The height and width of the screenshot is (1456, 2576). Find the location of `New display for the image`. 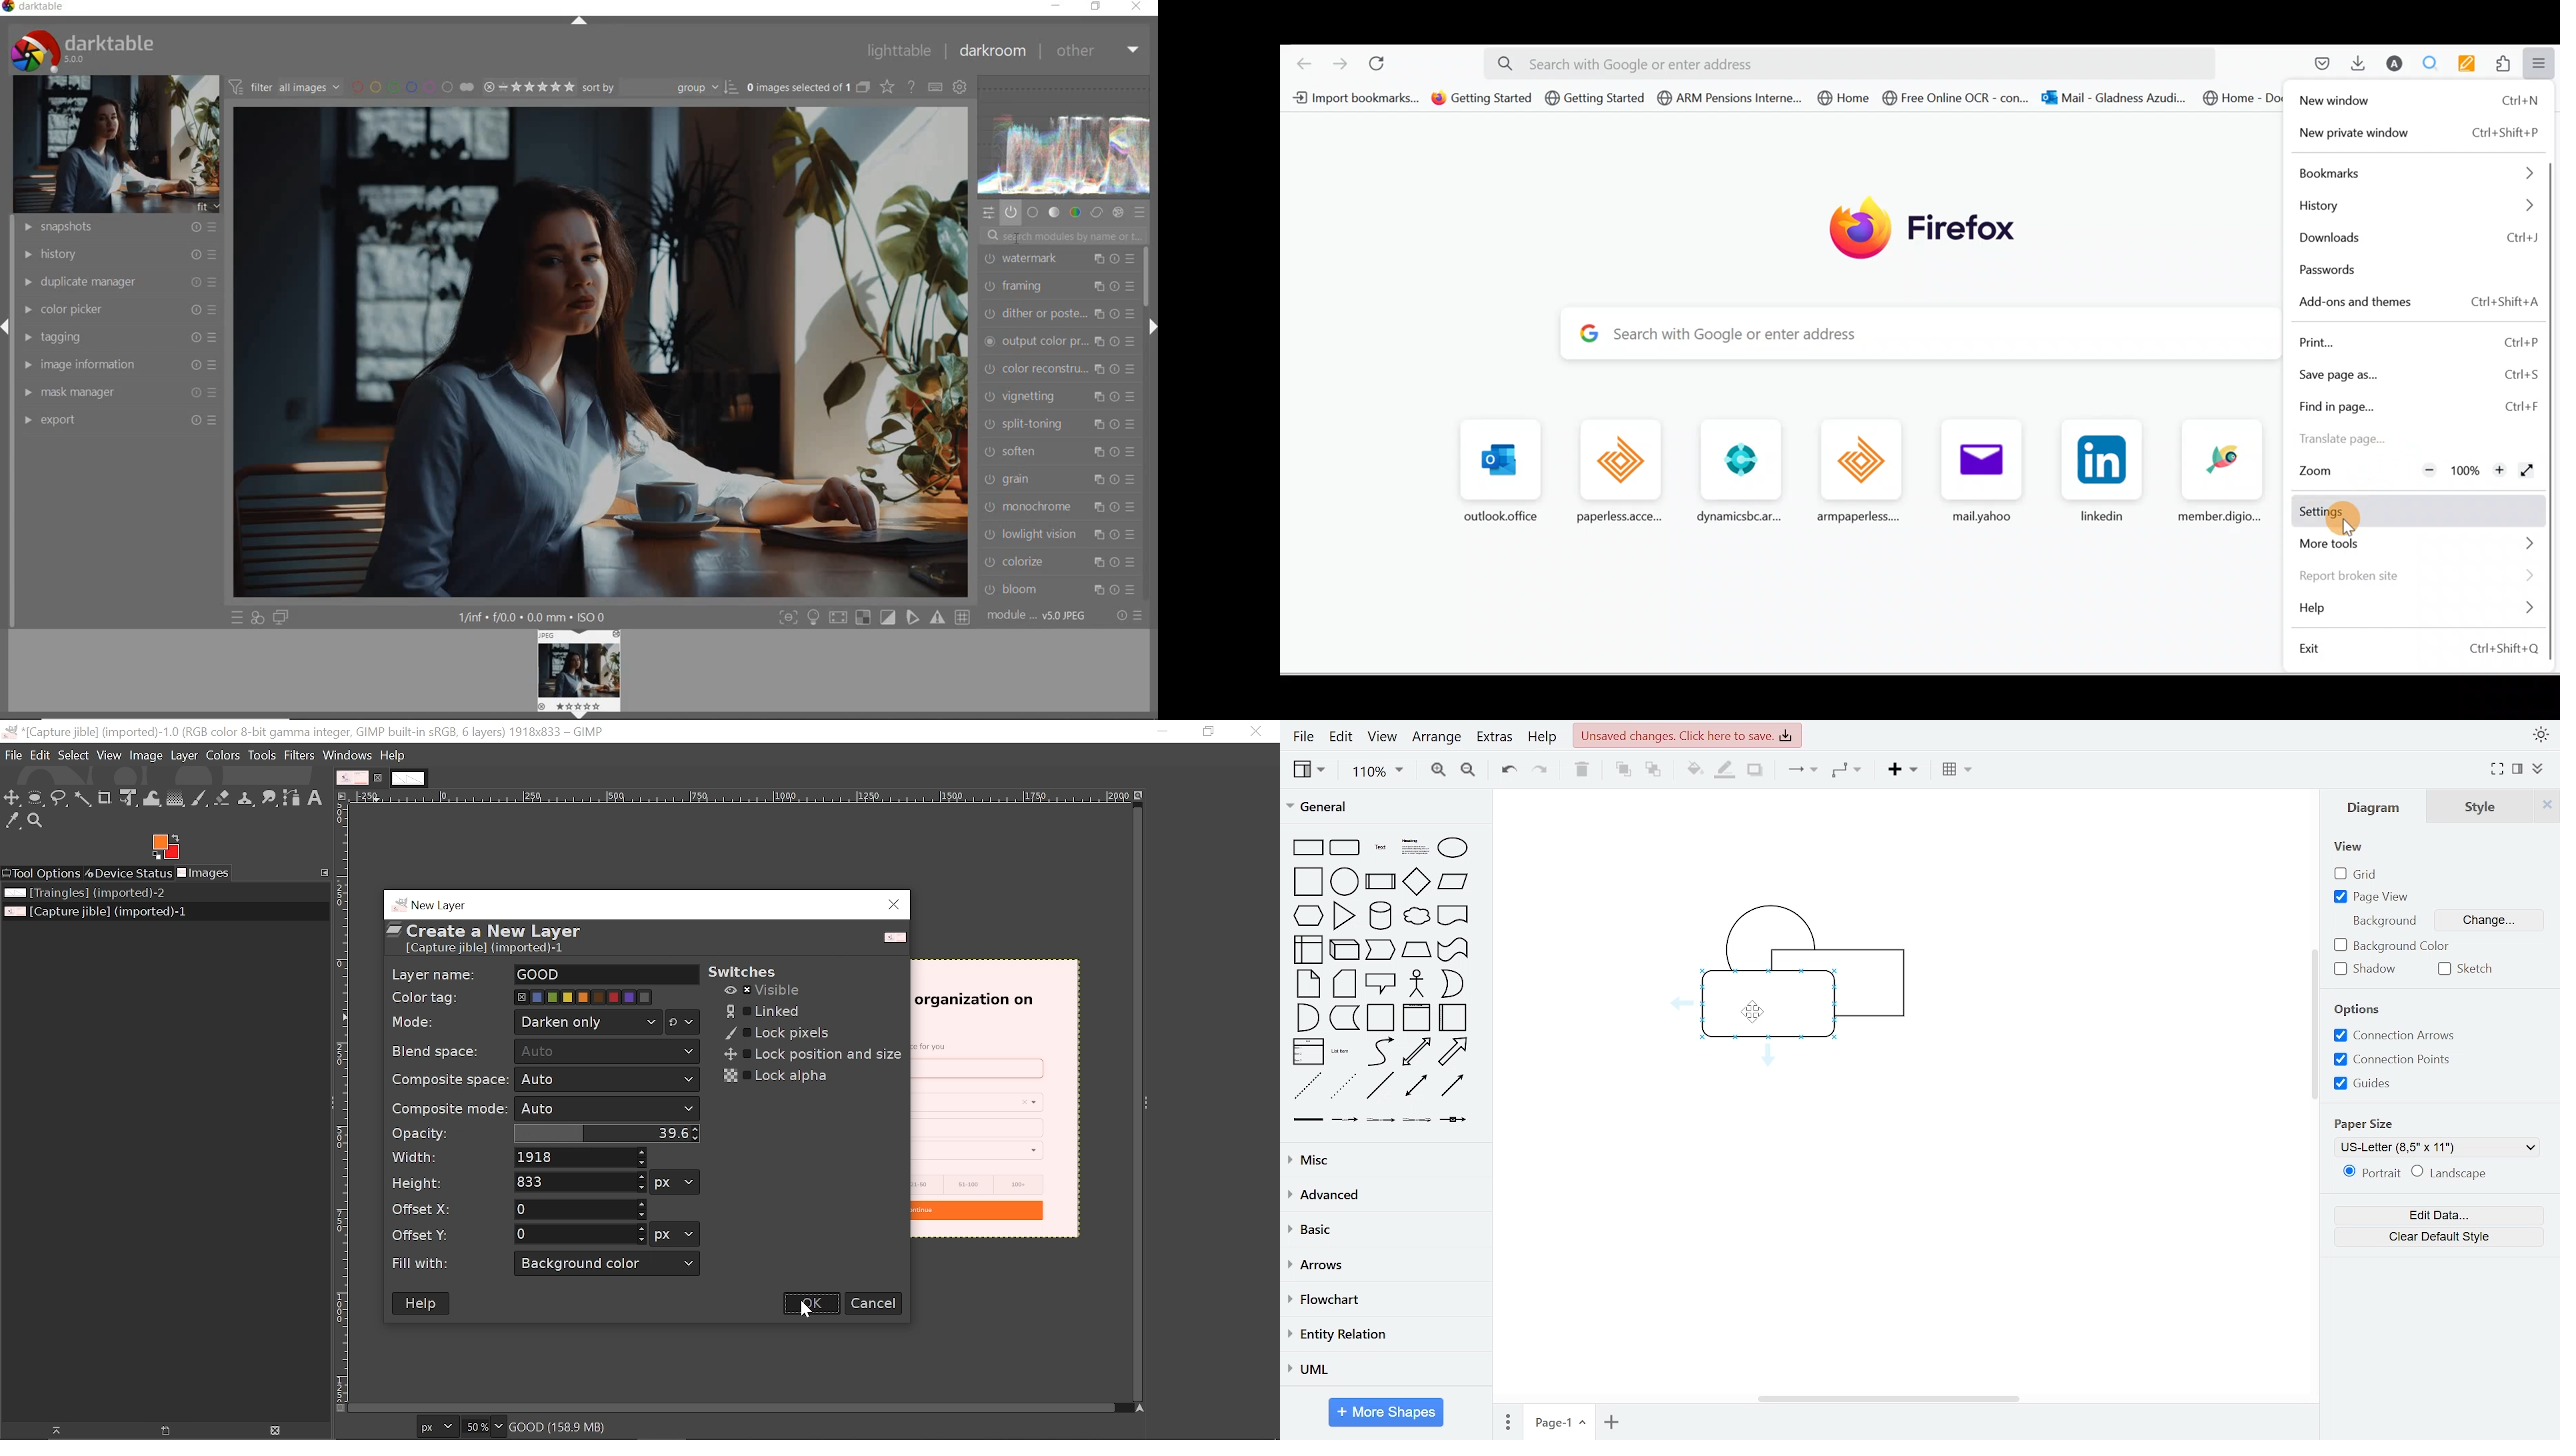

New display for the image is located at coordinates (156, 1432).